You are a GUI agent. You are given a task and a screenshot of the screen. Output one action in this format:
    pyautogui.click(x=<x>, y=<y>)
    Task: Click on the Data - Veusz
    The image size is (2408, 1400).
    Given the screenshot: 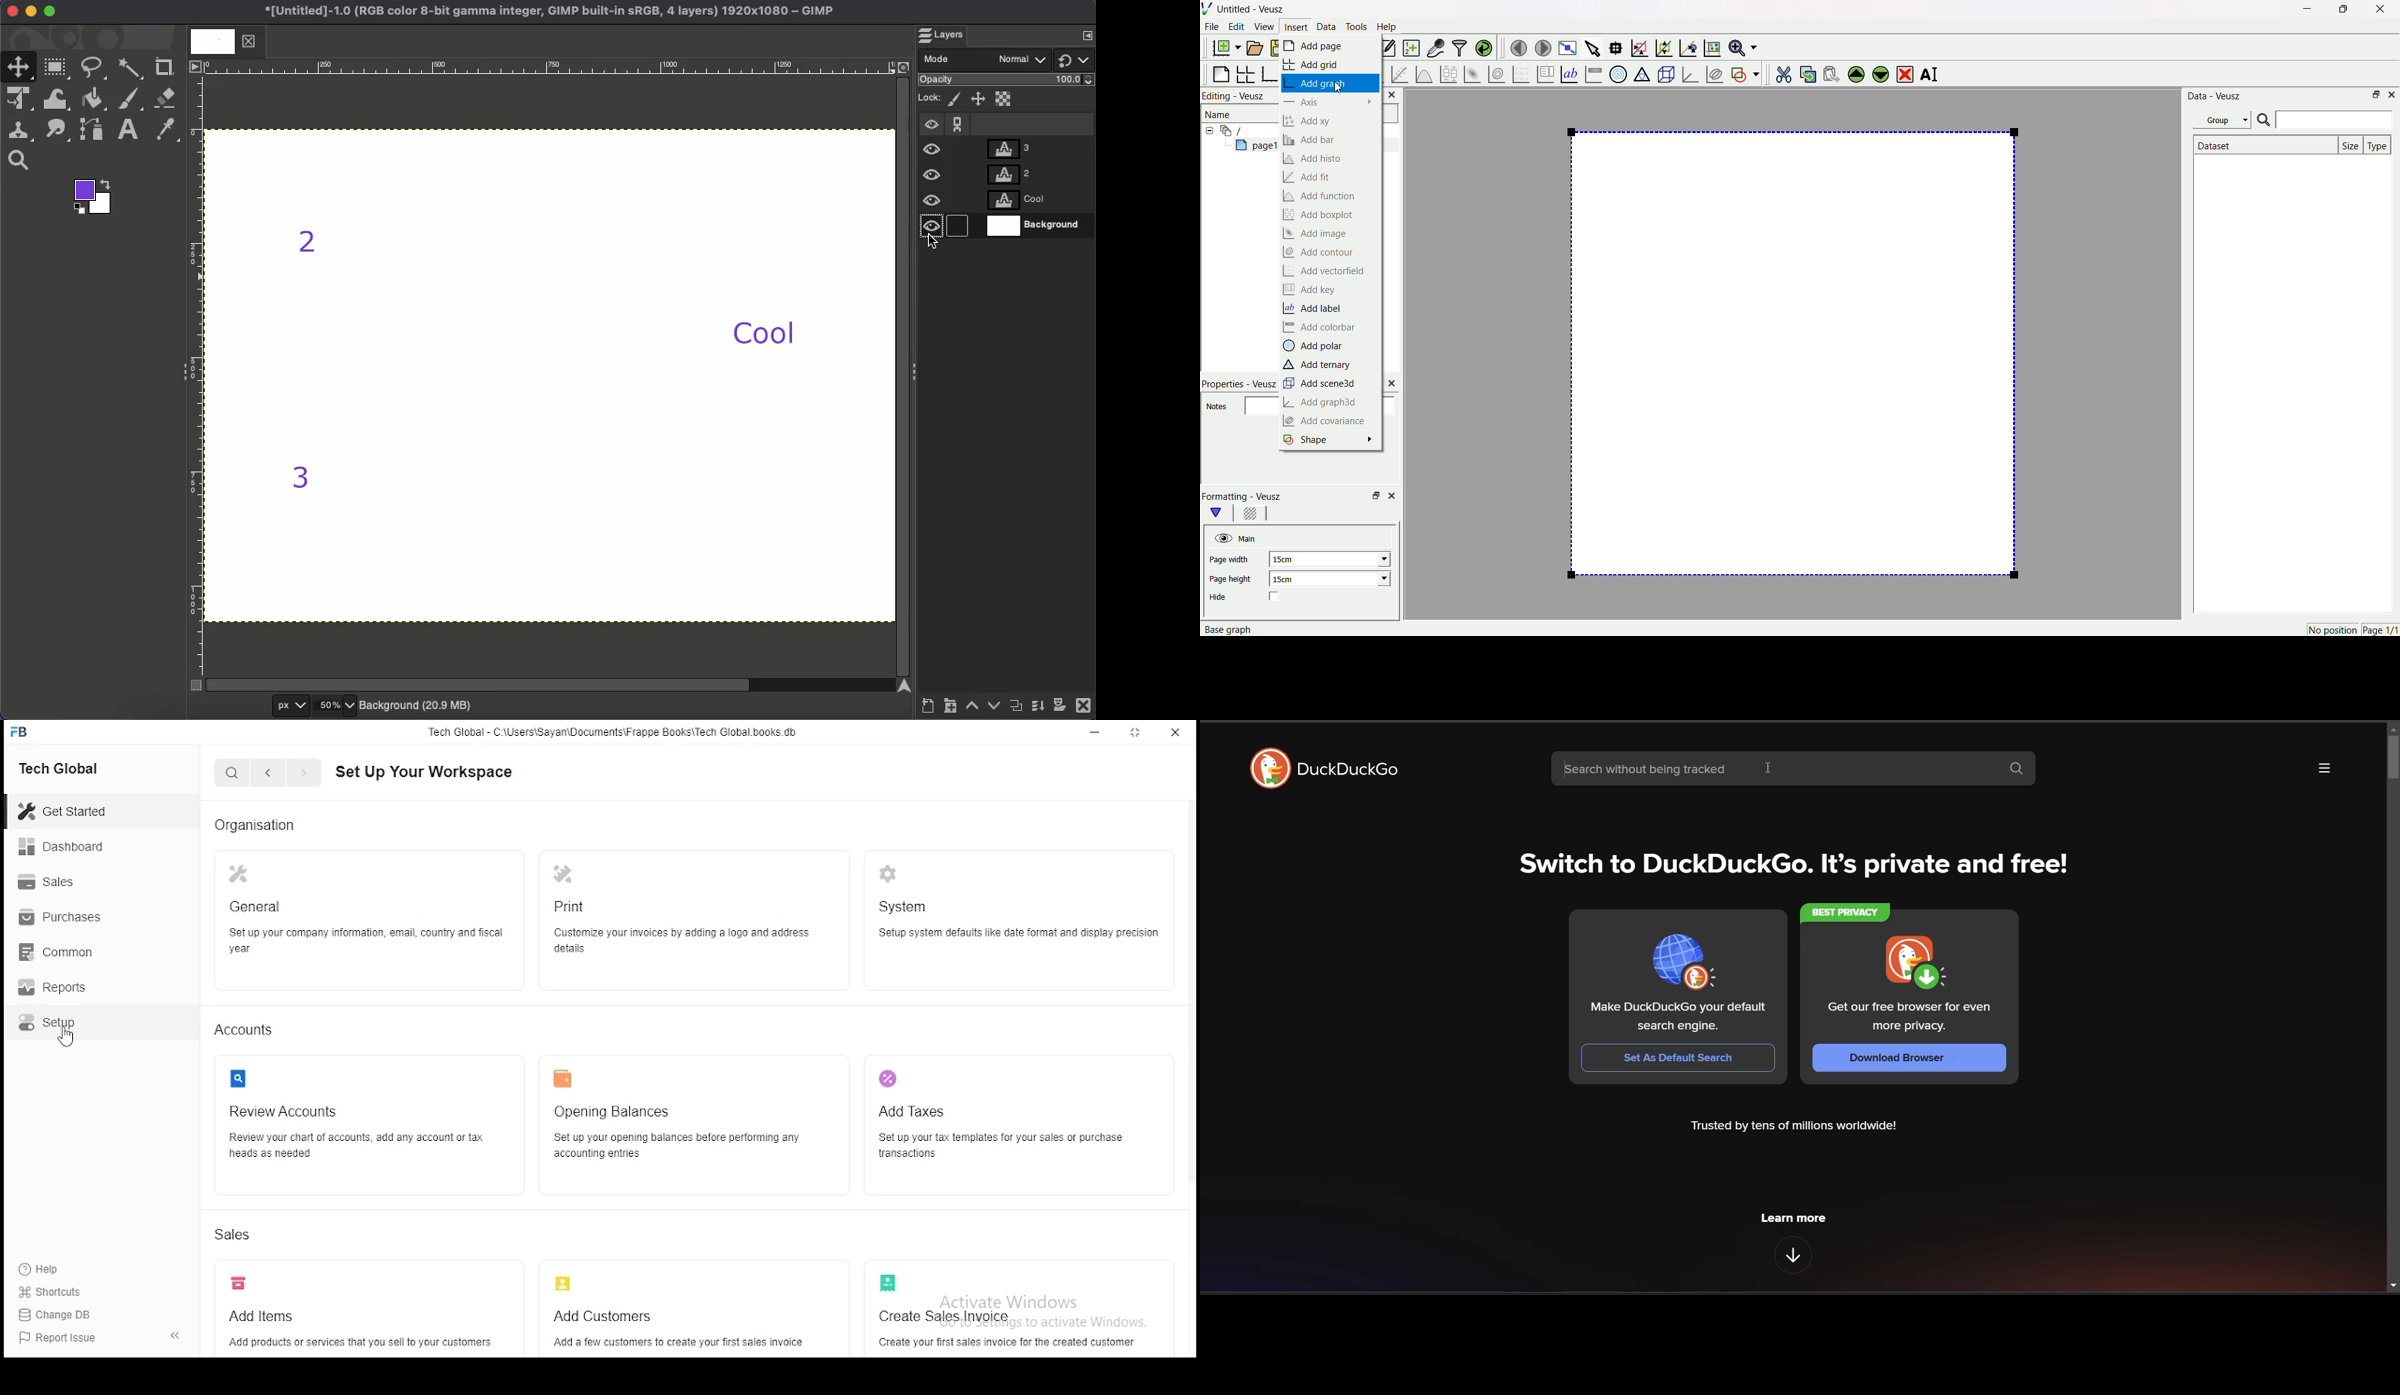 What is the action you would take?
    pyautogui.click(x=2216, y=97)
    